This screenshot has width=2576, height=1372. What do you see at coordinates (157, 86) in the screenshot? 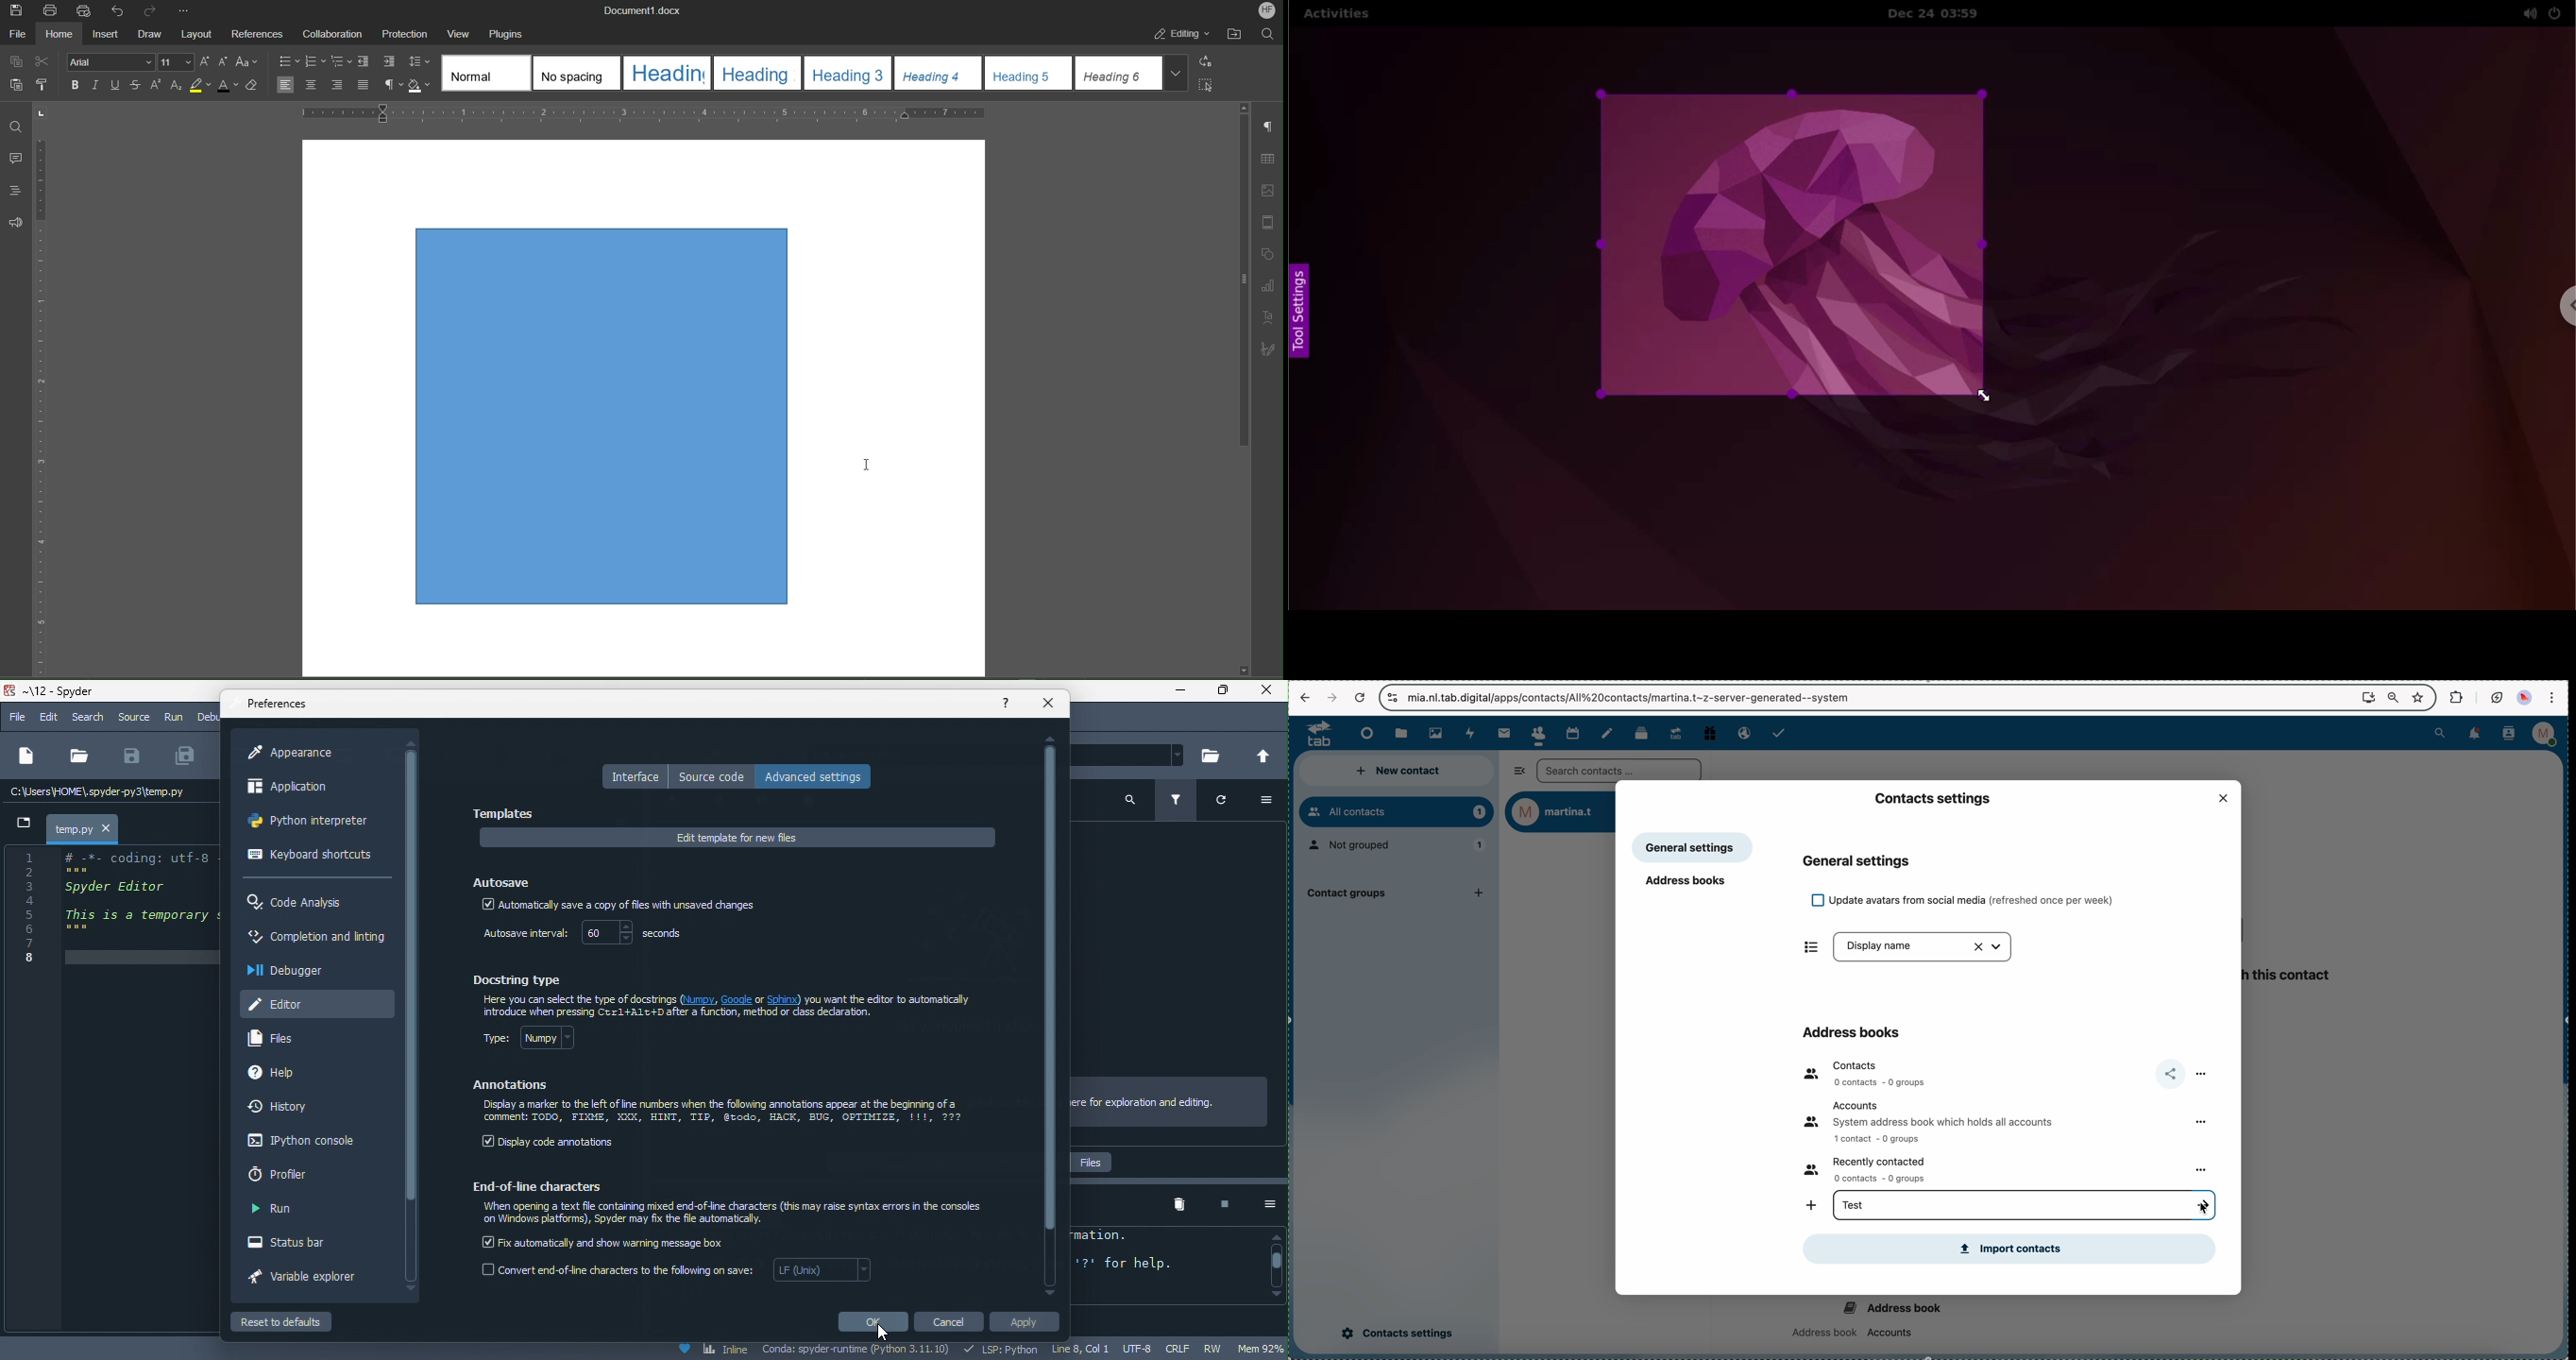
I see `Superscript` at bounding box center [157, 86].